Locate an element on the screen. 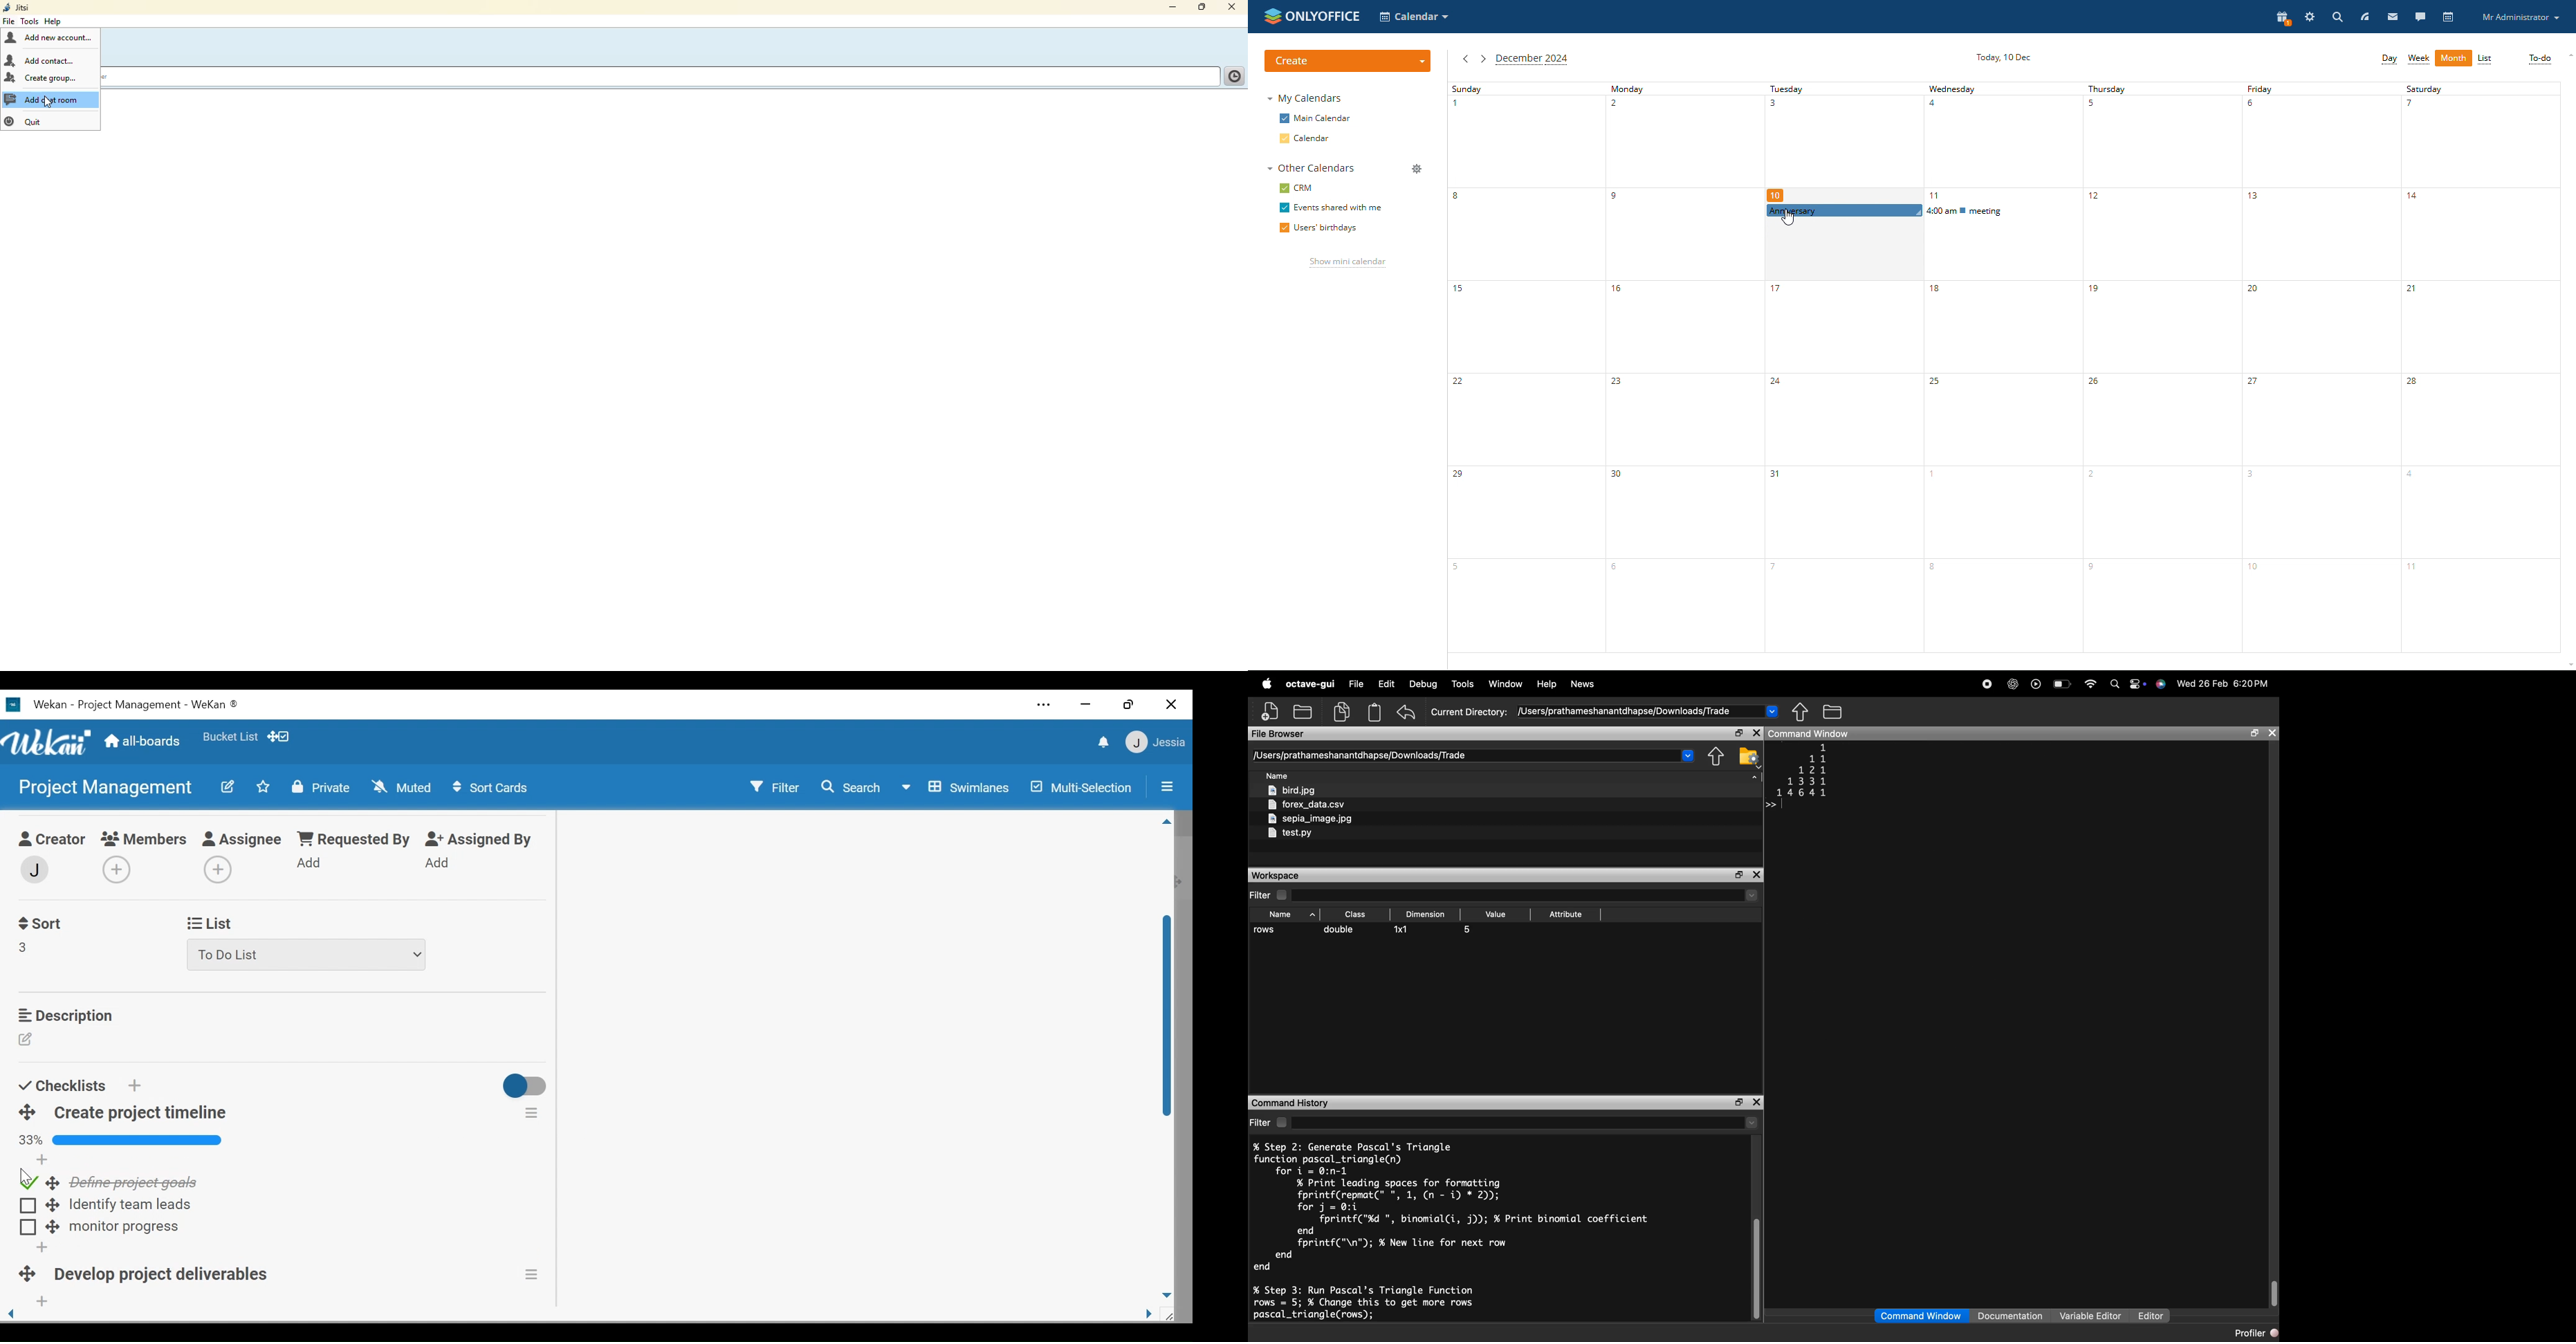 The width and height of the screenshot is (2576, 1344). Checklist items is located at coordinates (137, 1182).